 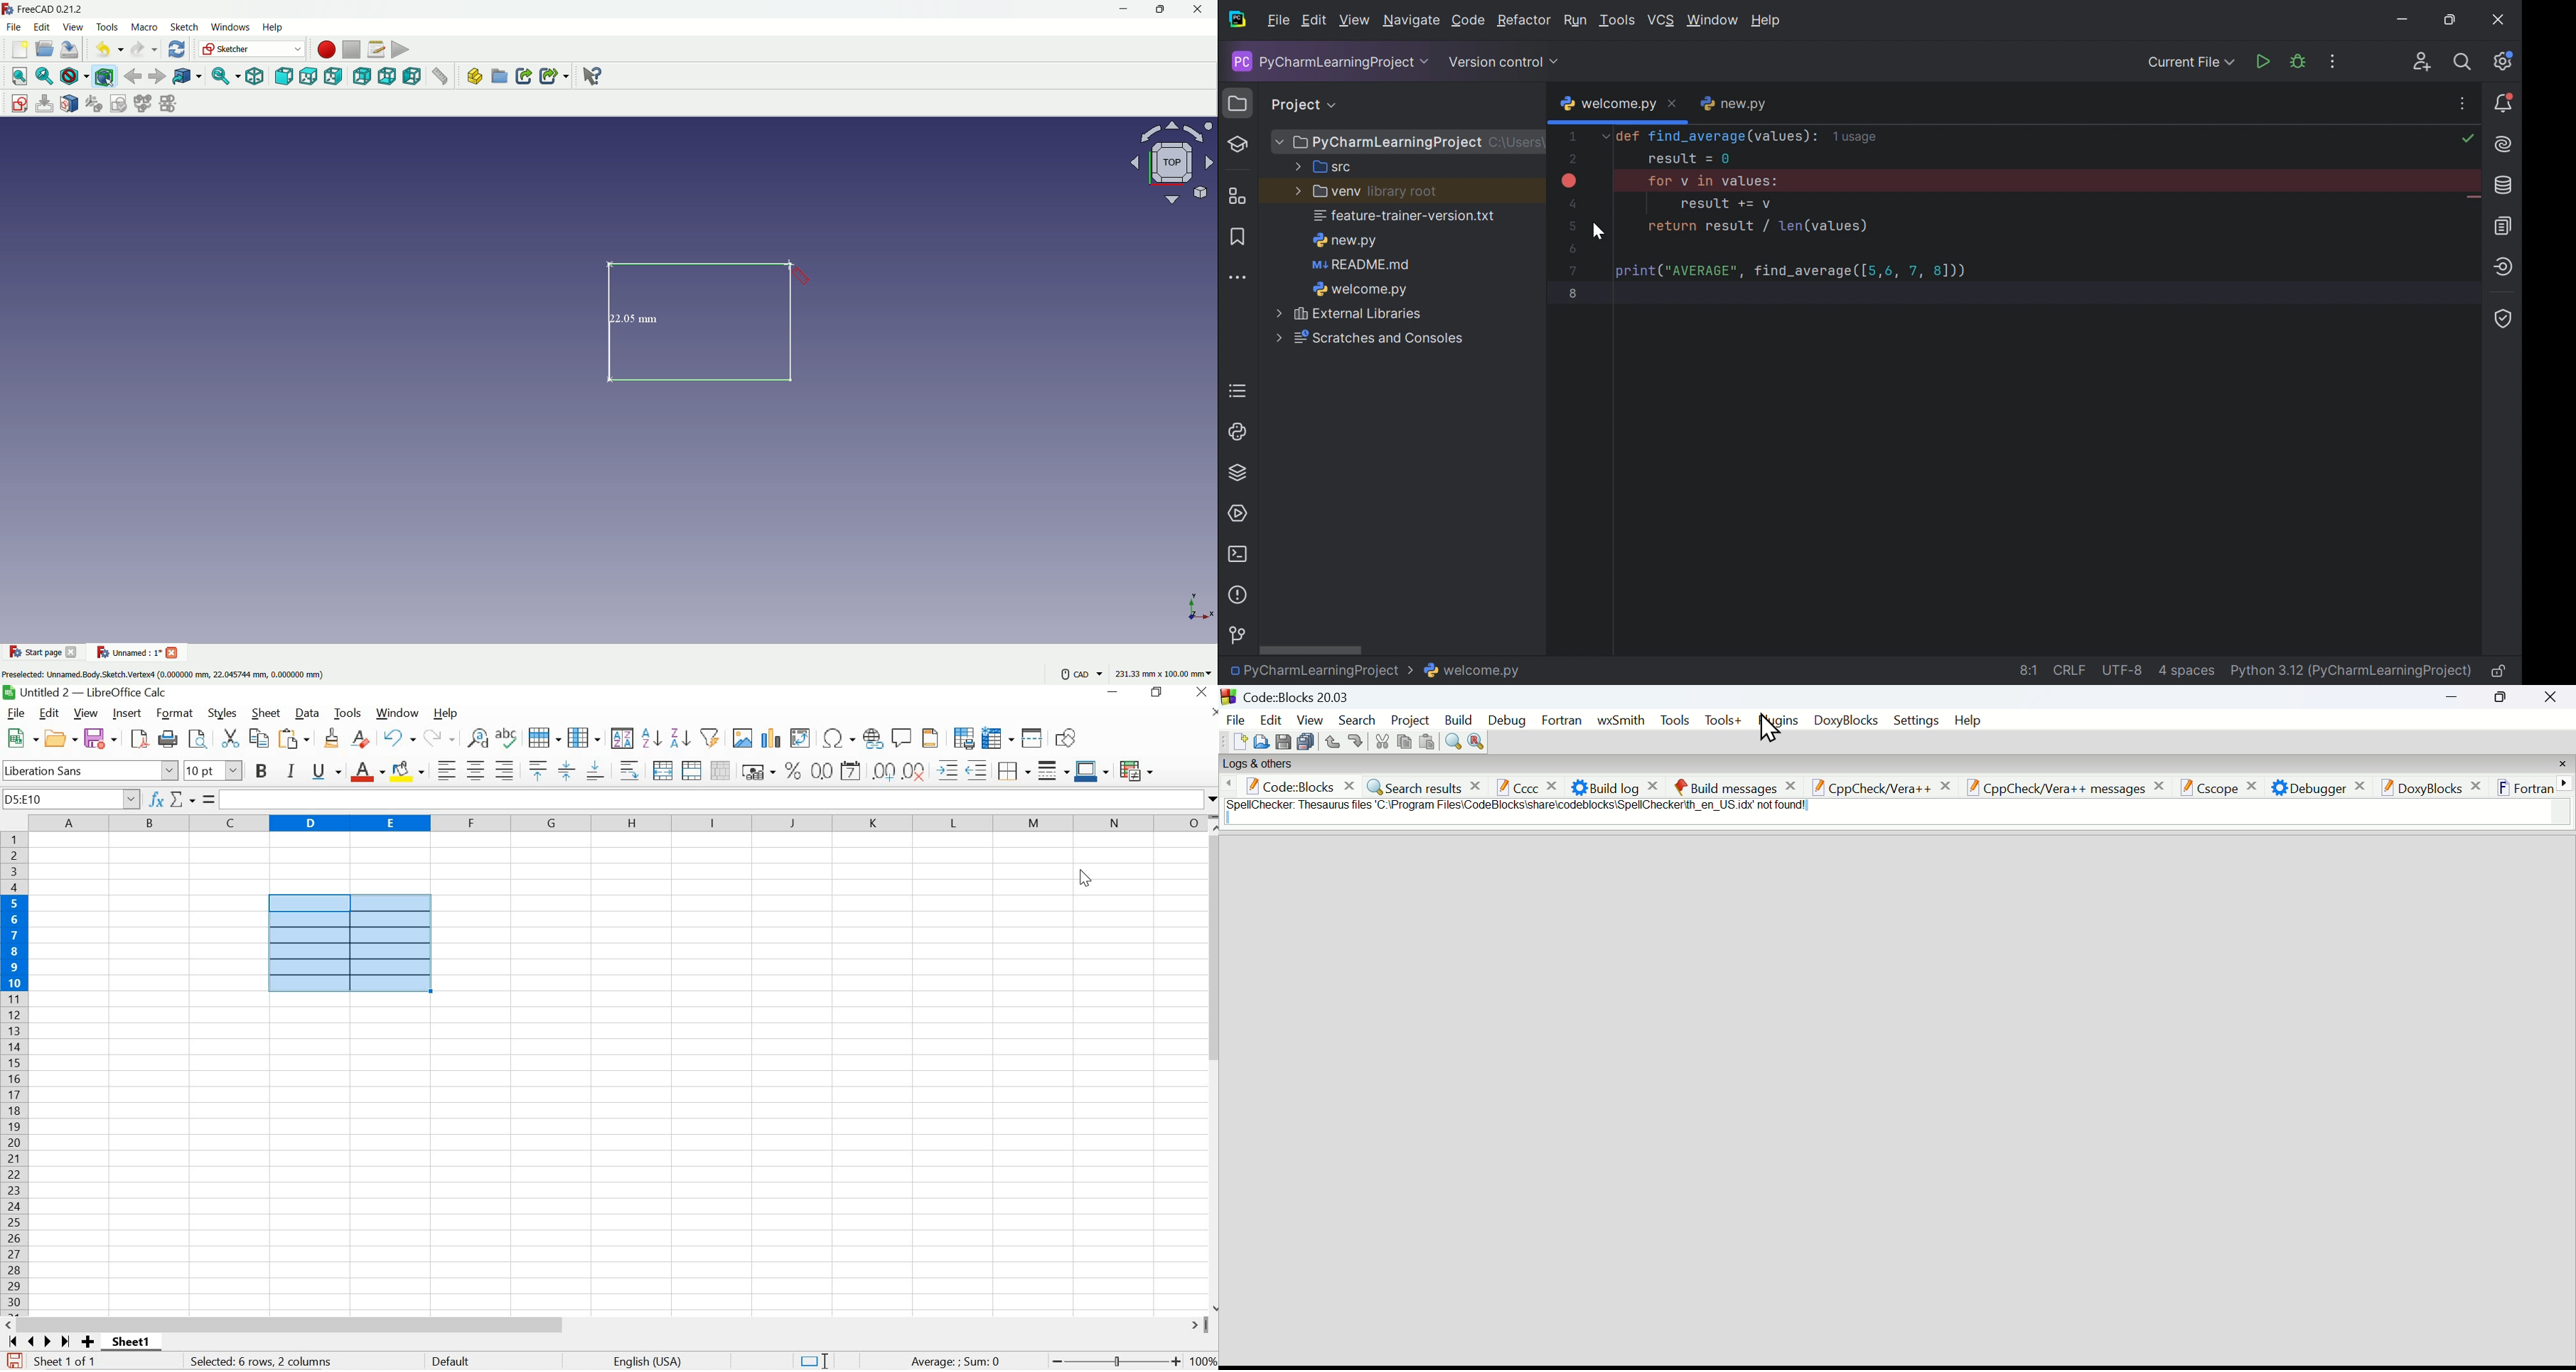 I want to click on SPELLING, so click(x=508, y=737).